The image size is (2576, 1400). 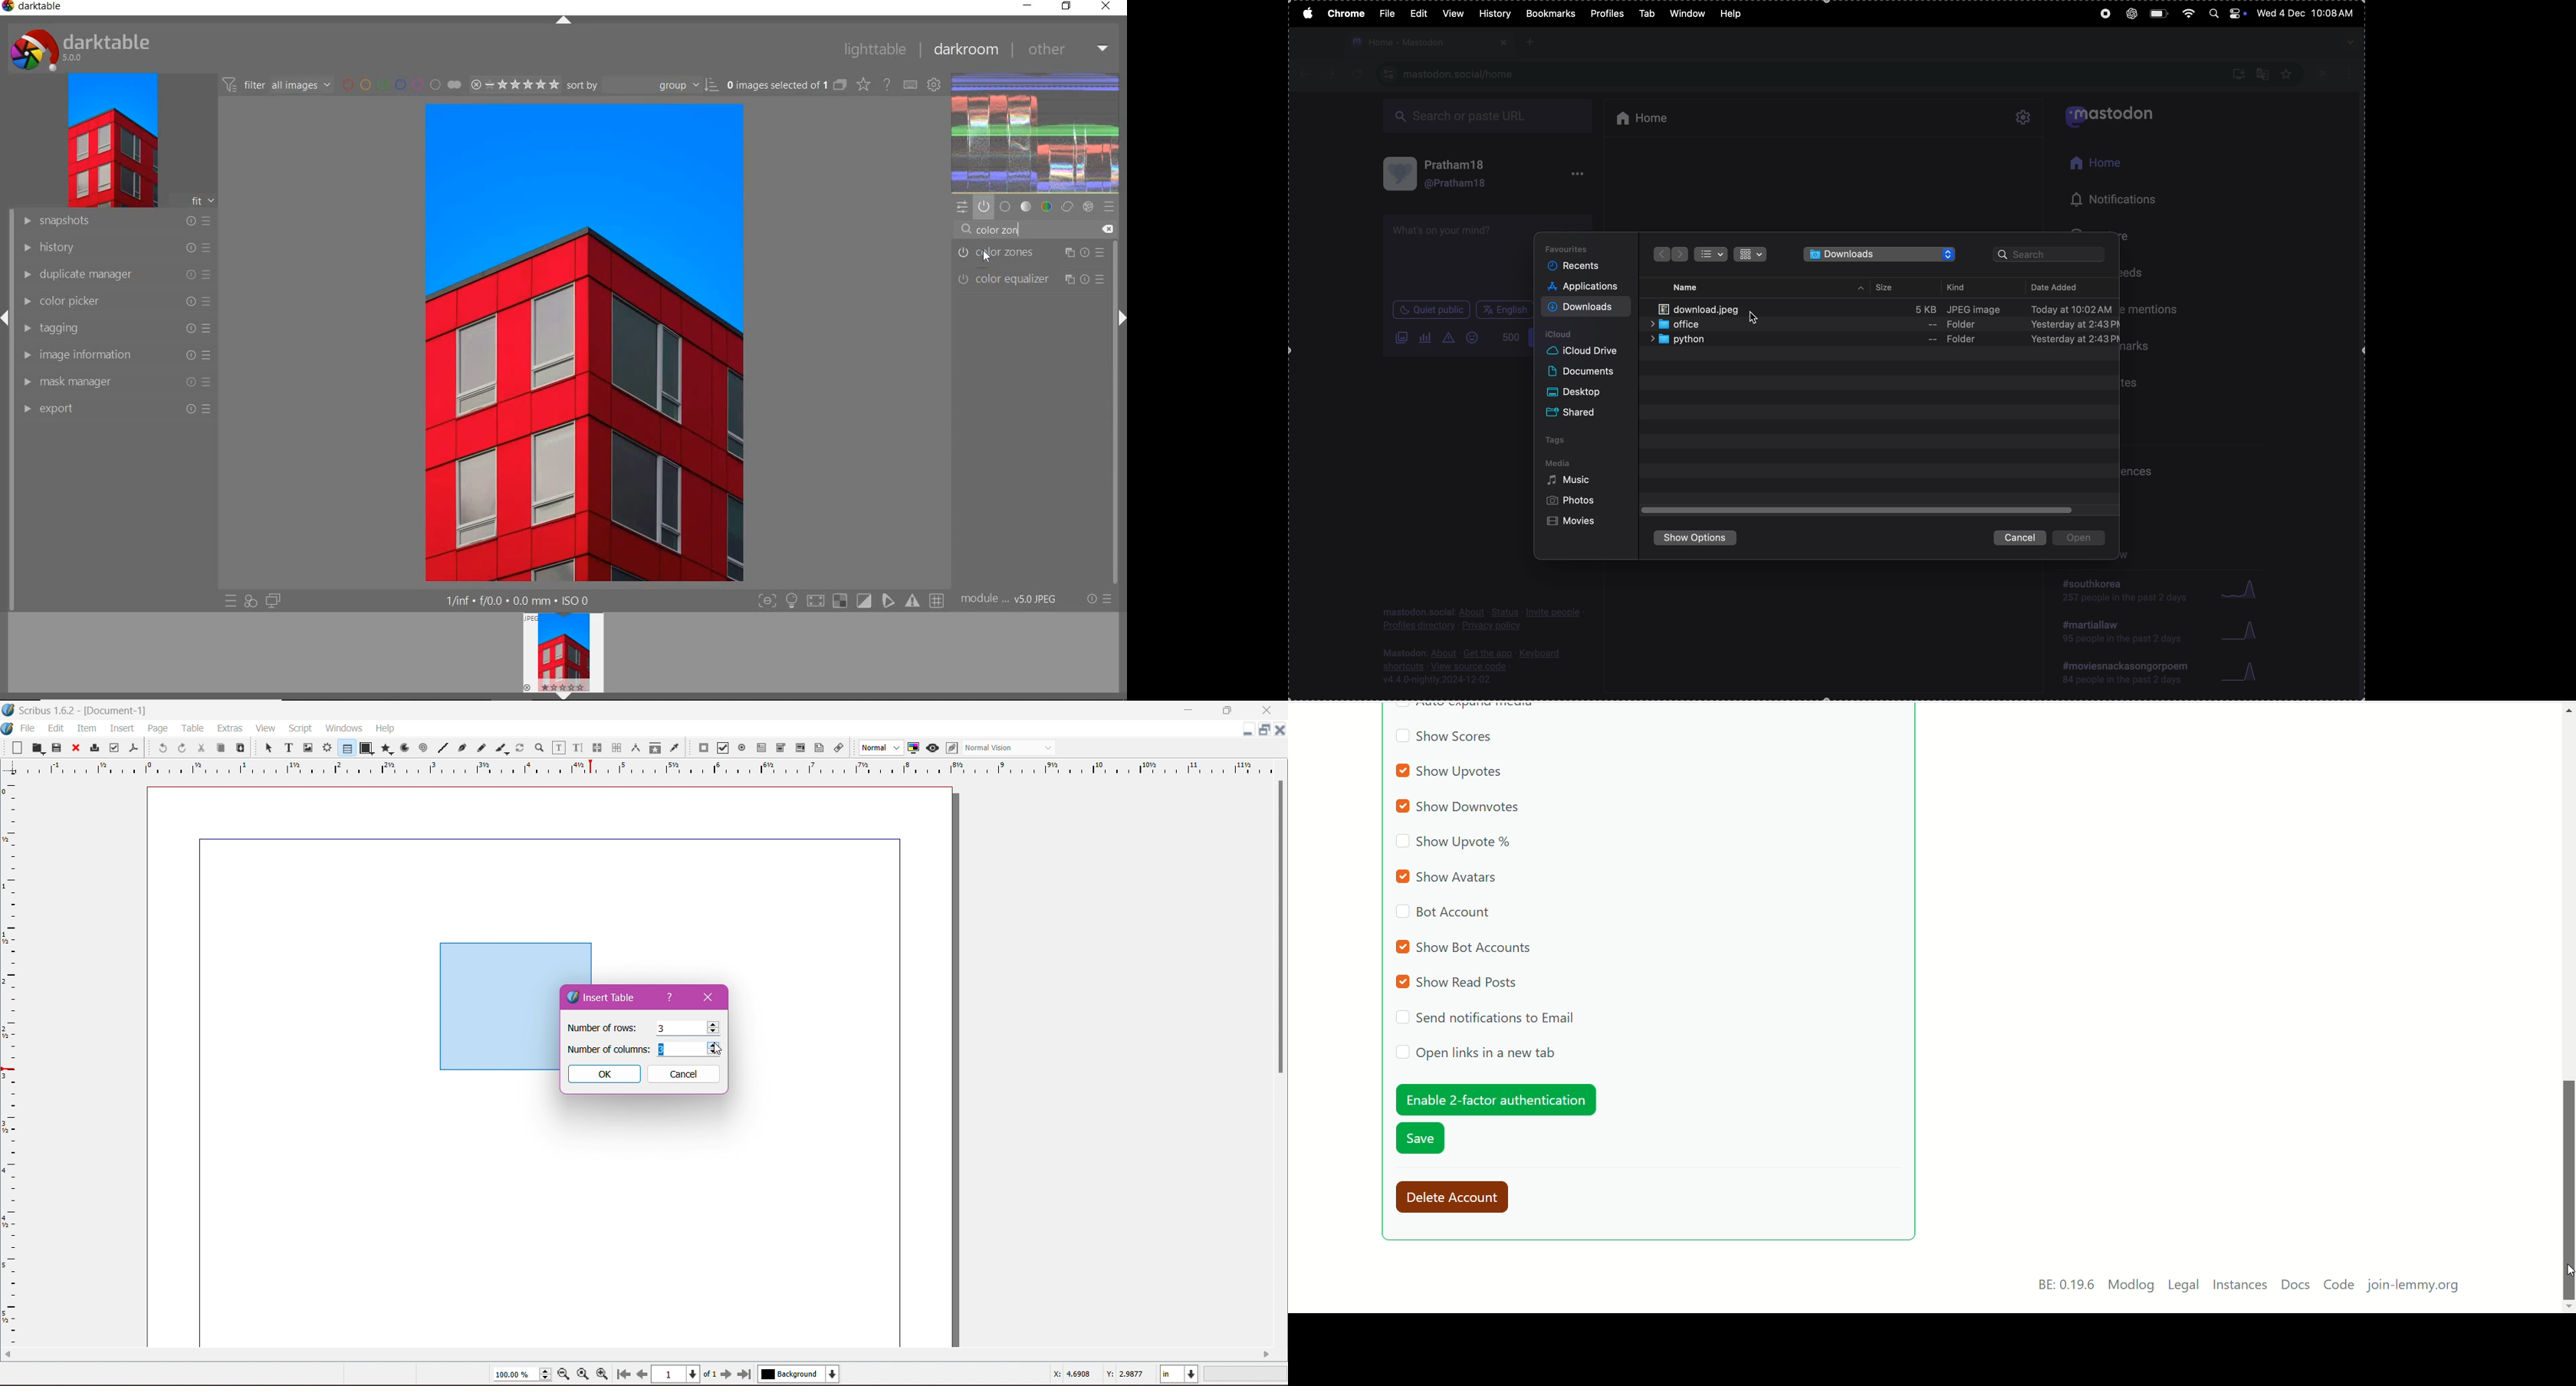 I want to click on Cancel, so click(x=684, y=1074).